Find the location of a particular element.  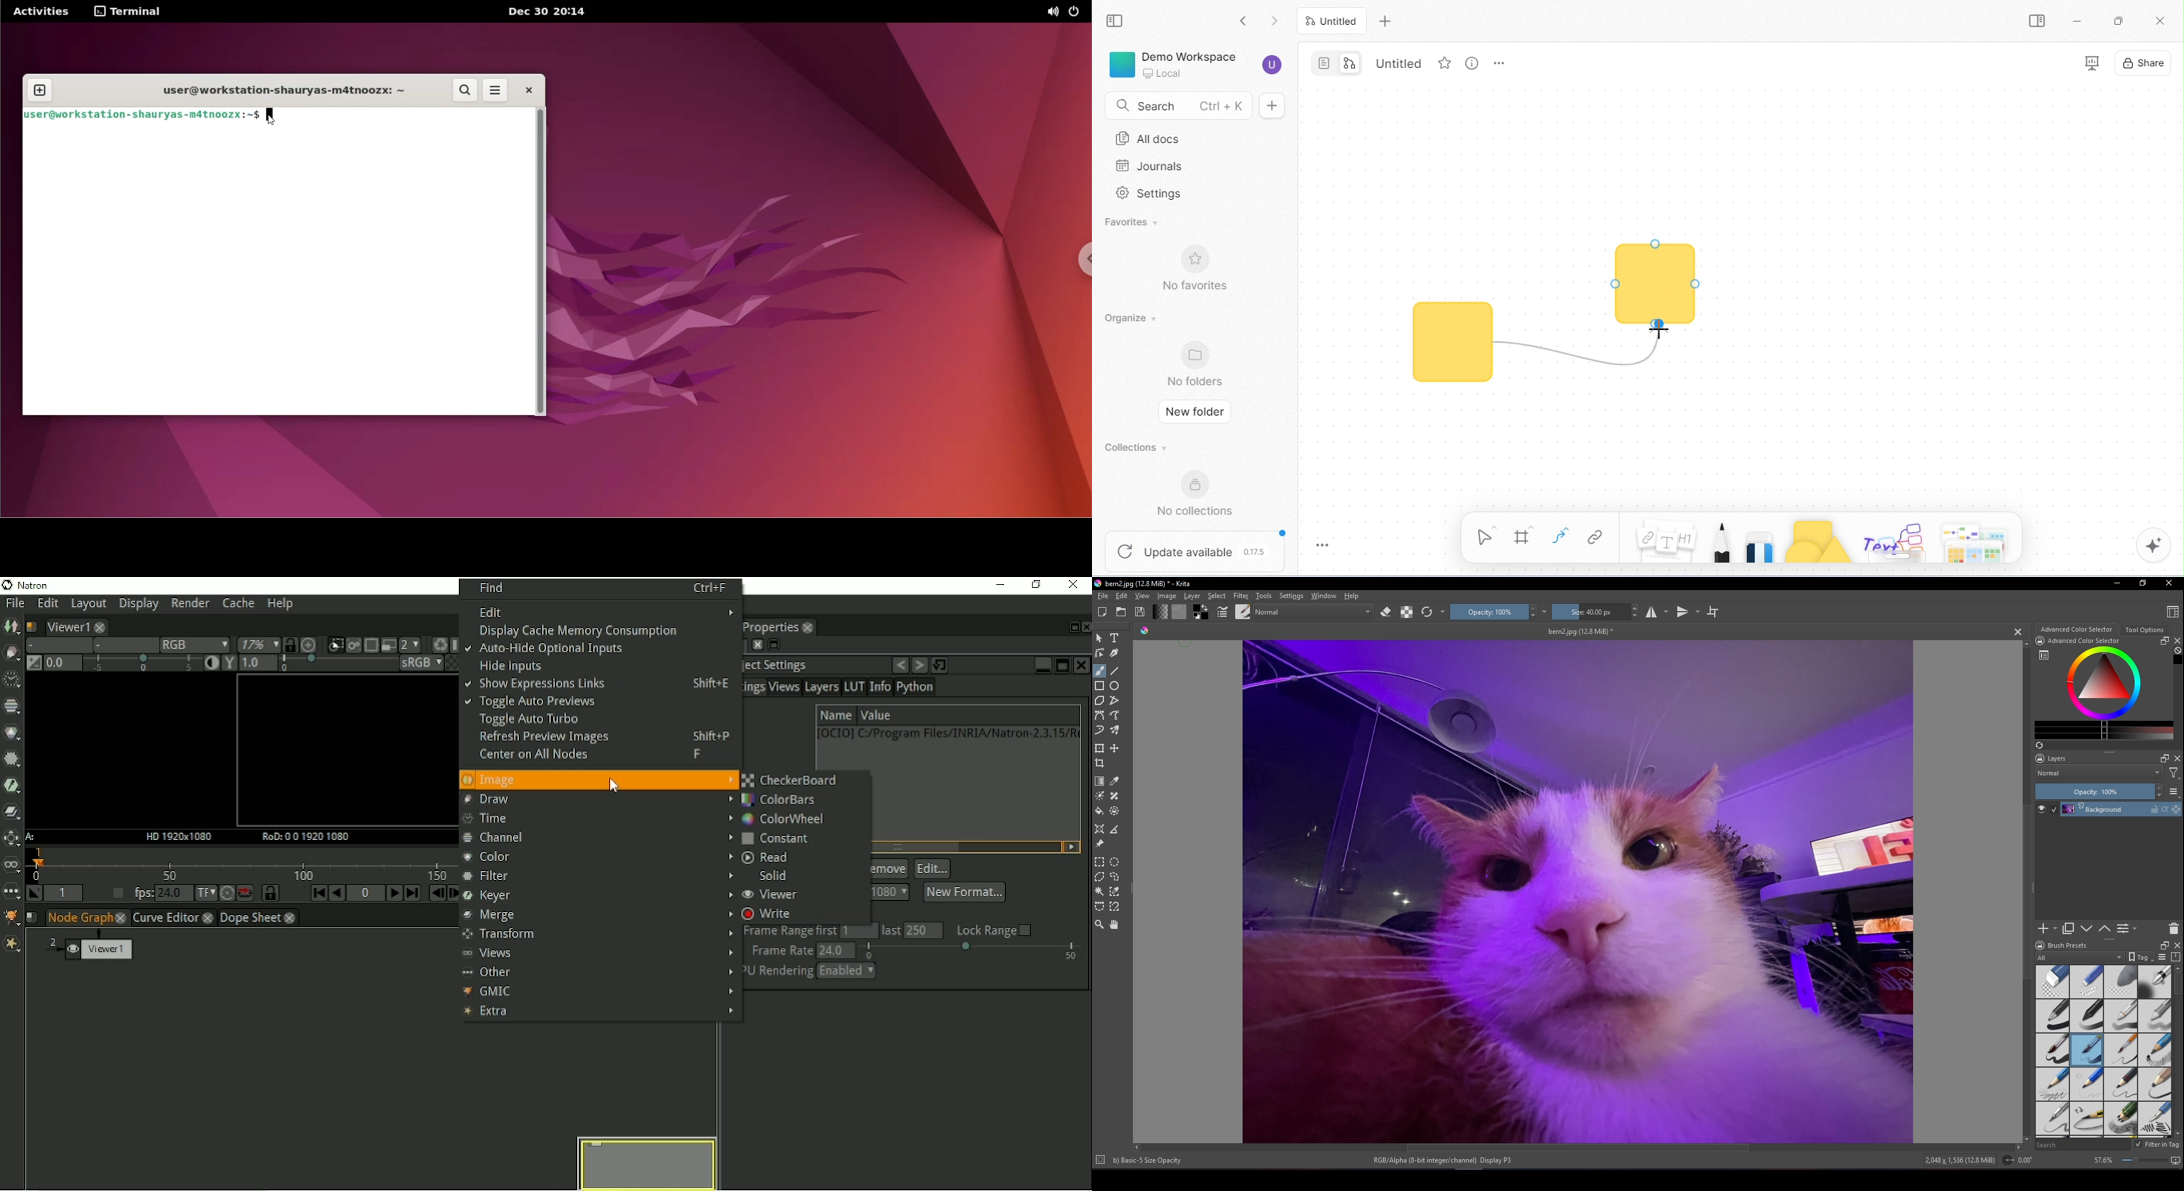

Polyline tool is located at coordinates (1114, 700).